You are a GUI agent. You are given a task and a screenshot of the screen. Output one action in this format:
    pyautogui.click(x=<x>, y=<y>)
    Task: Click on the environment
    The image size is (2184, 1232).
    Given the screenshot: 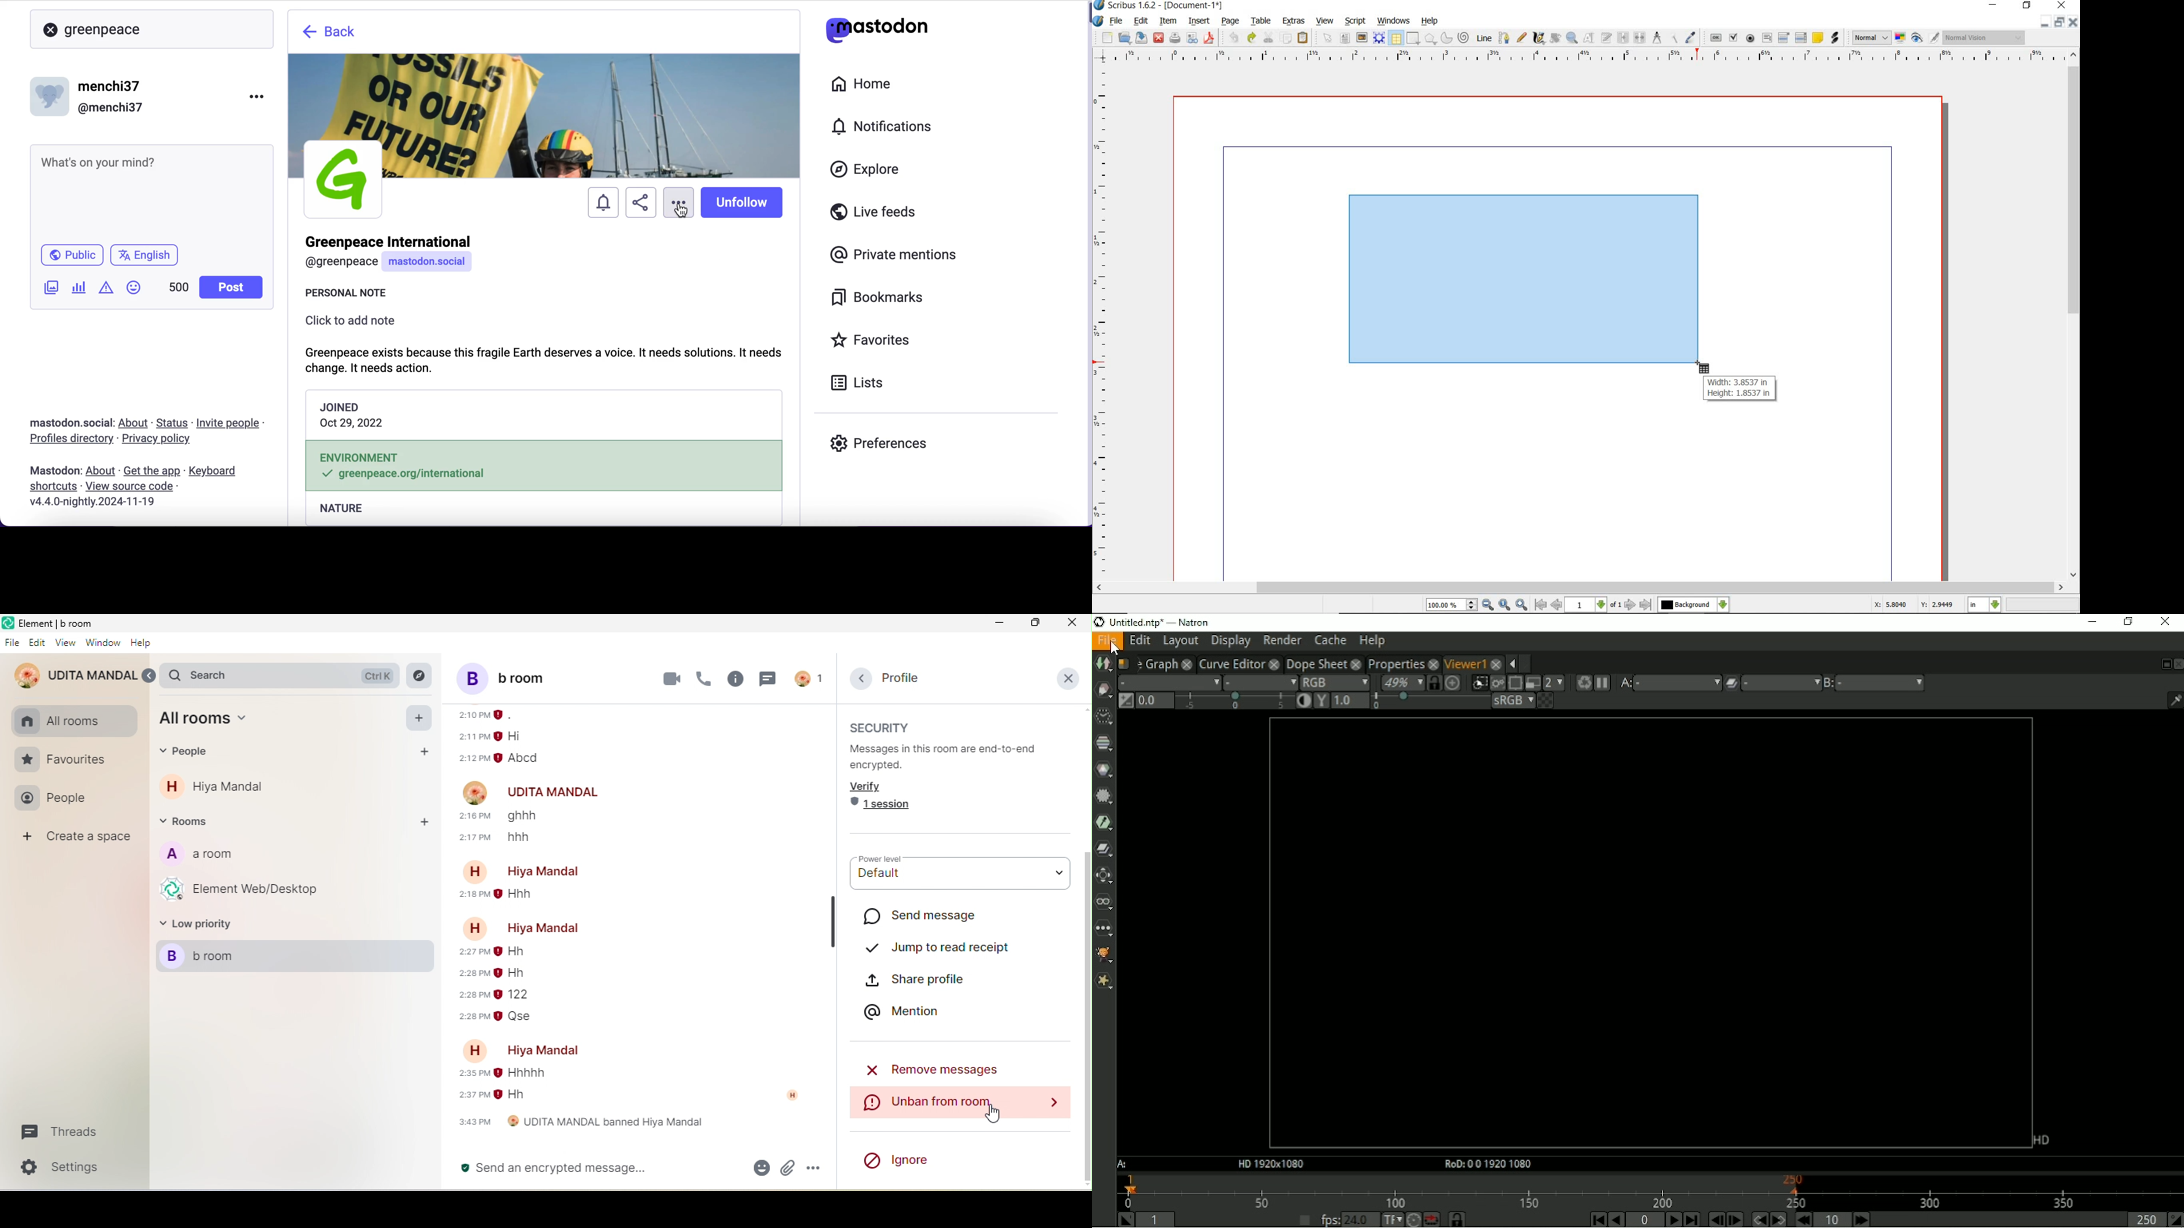 What is the action you would take?
    pyautogui.click(x=543, y=468)
    